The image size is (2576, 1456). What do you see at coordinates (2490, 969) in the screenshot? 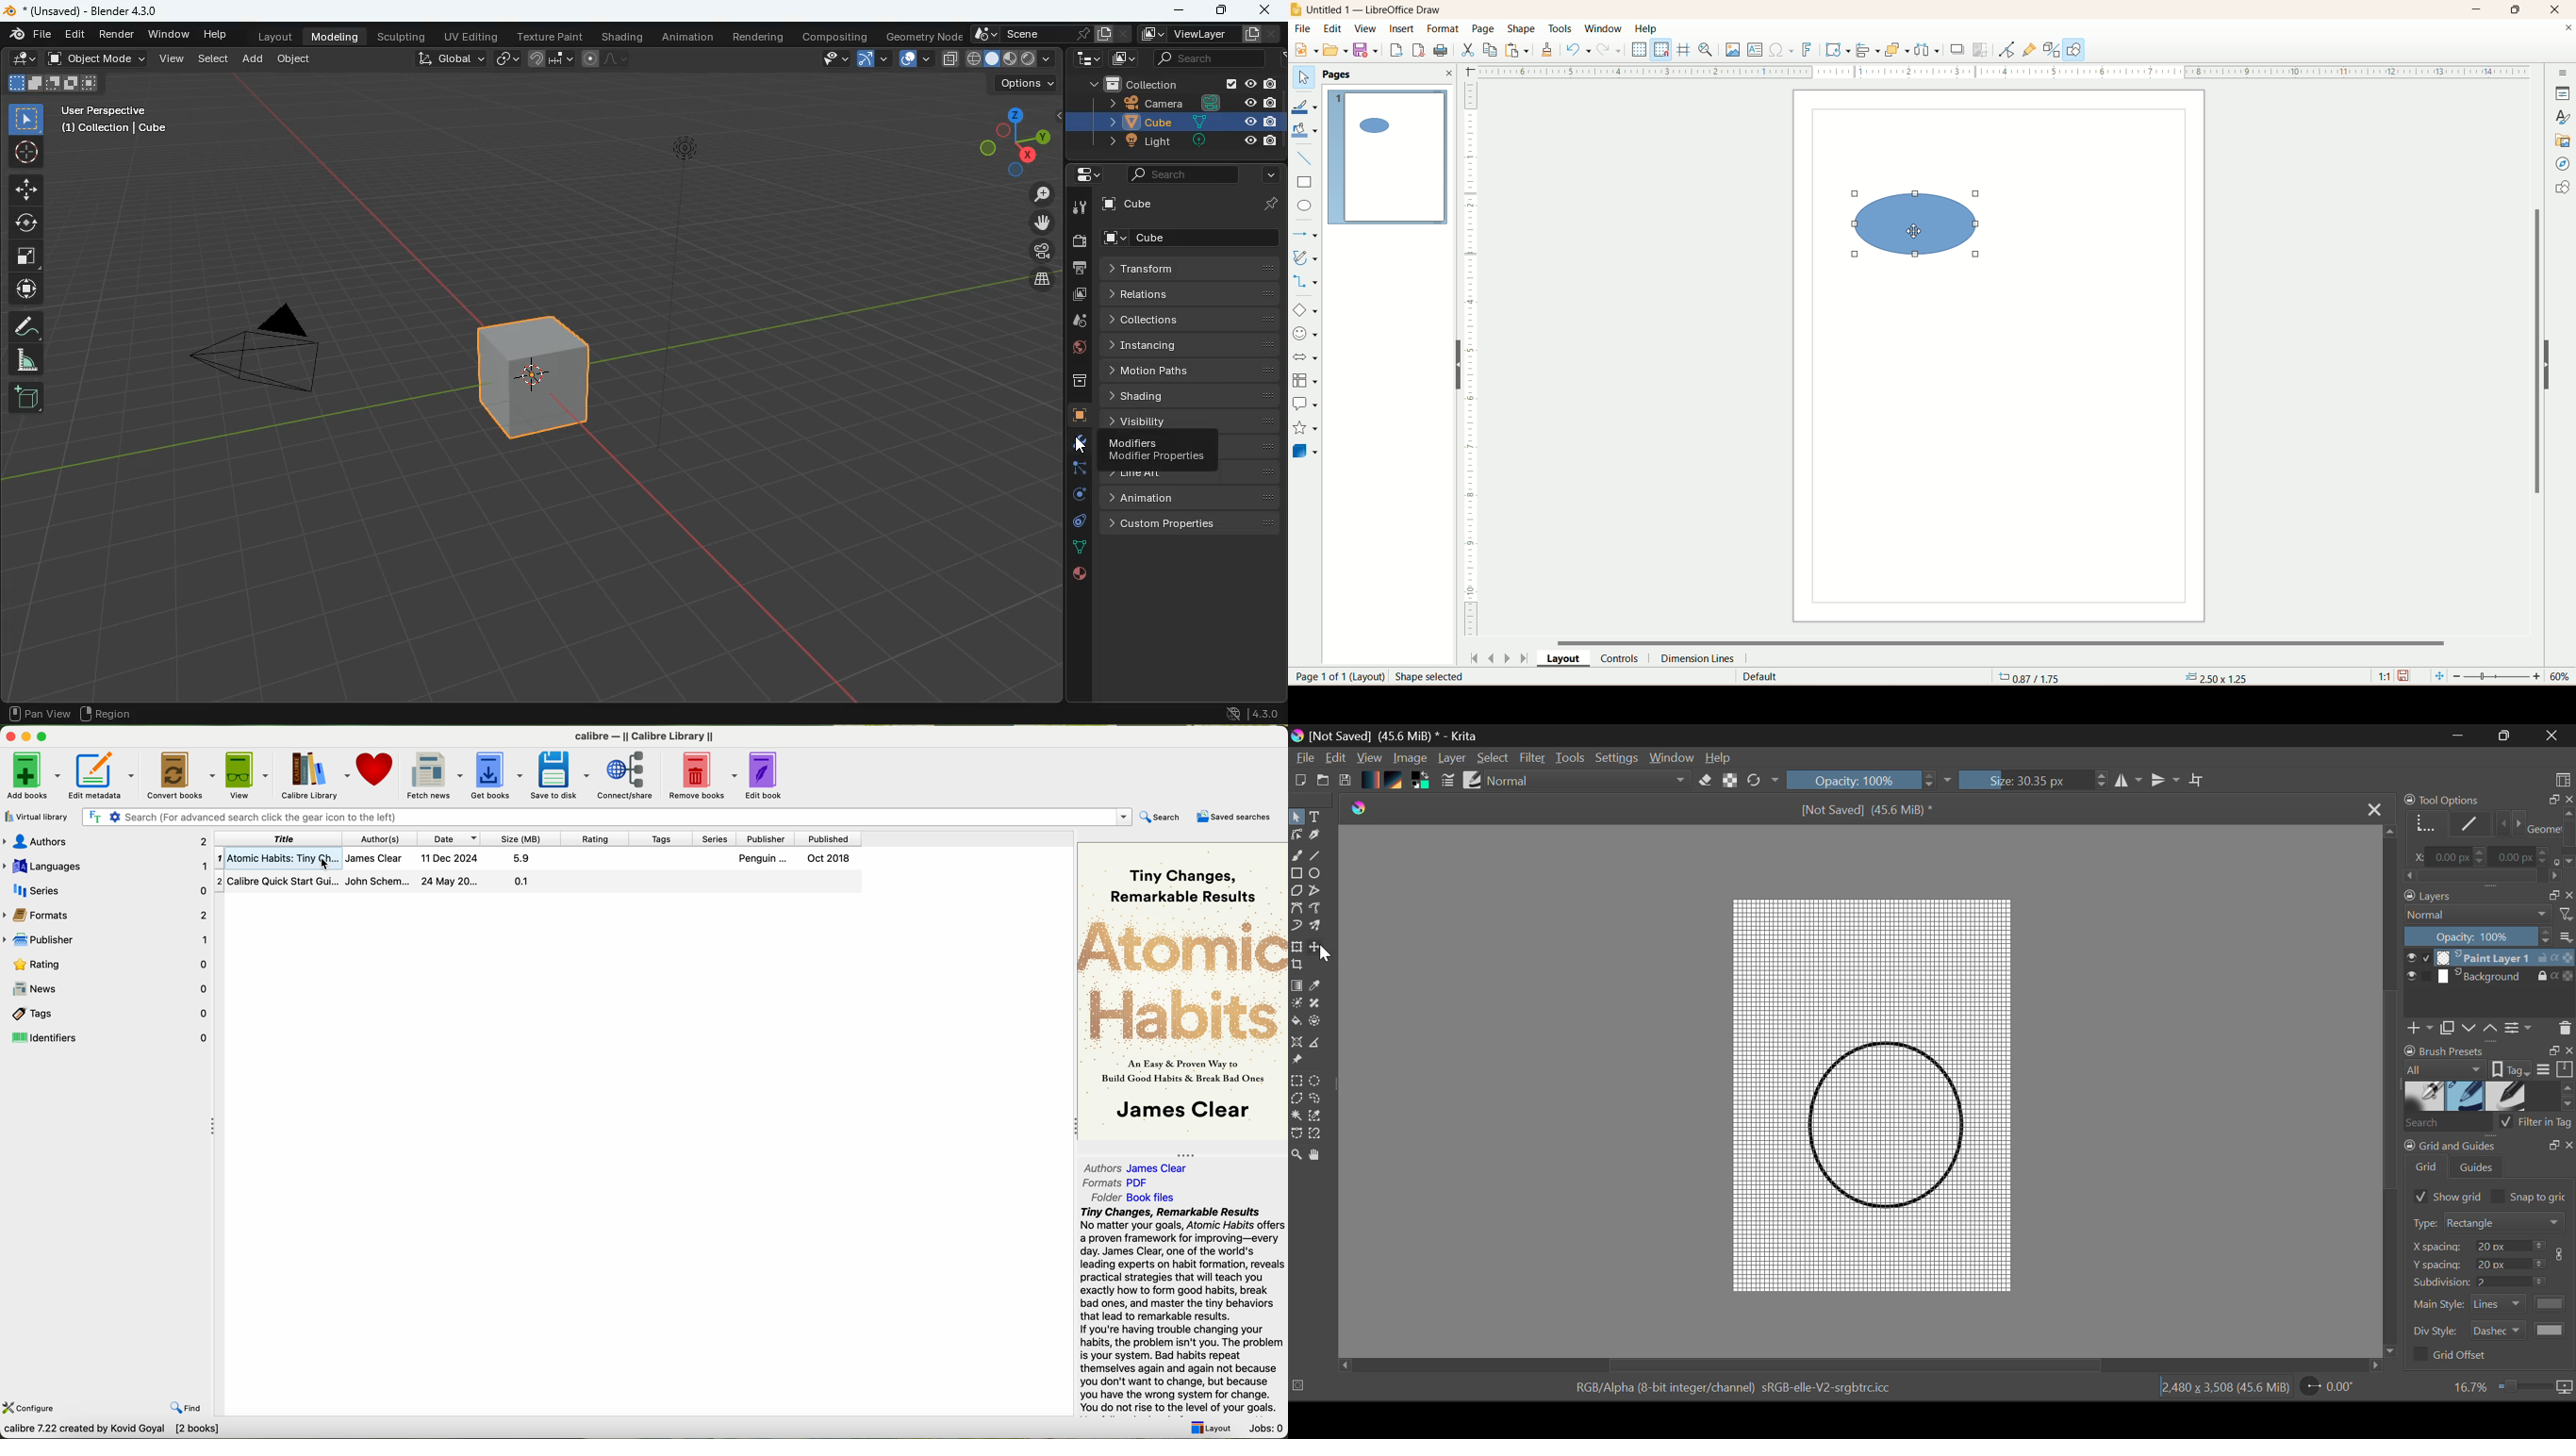
I see `Layers` at bounding box center [2490, 969].